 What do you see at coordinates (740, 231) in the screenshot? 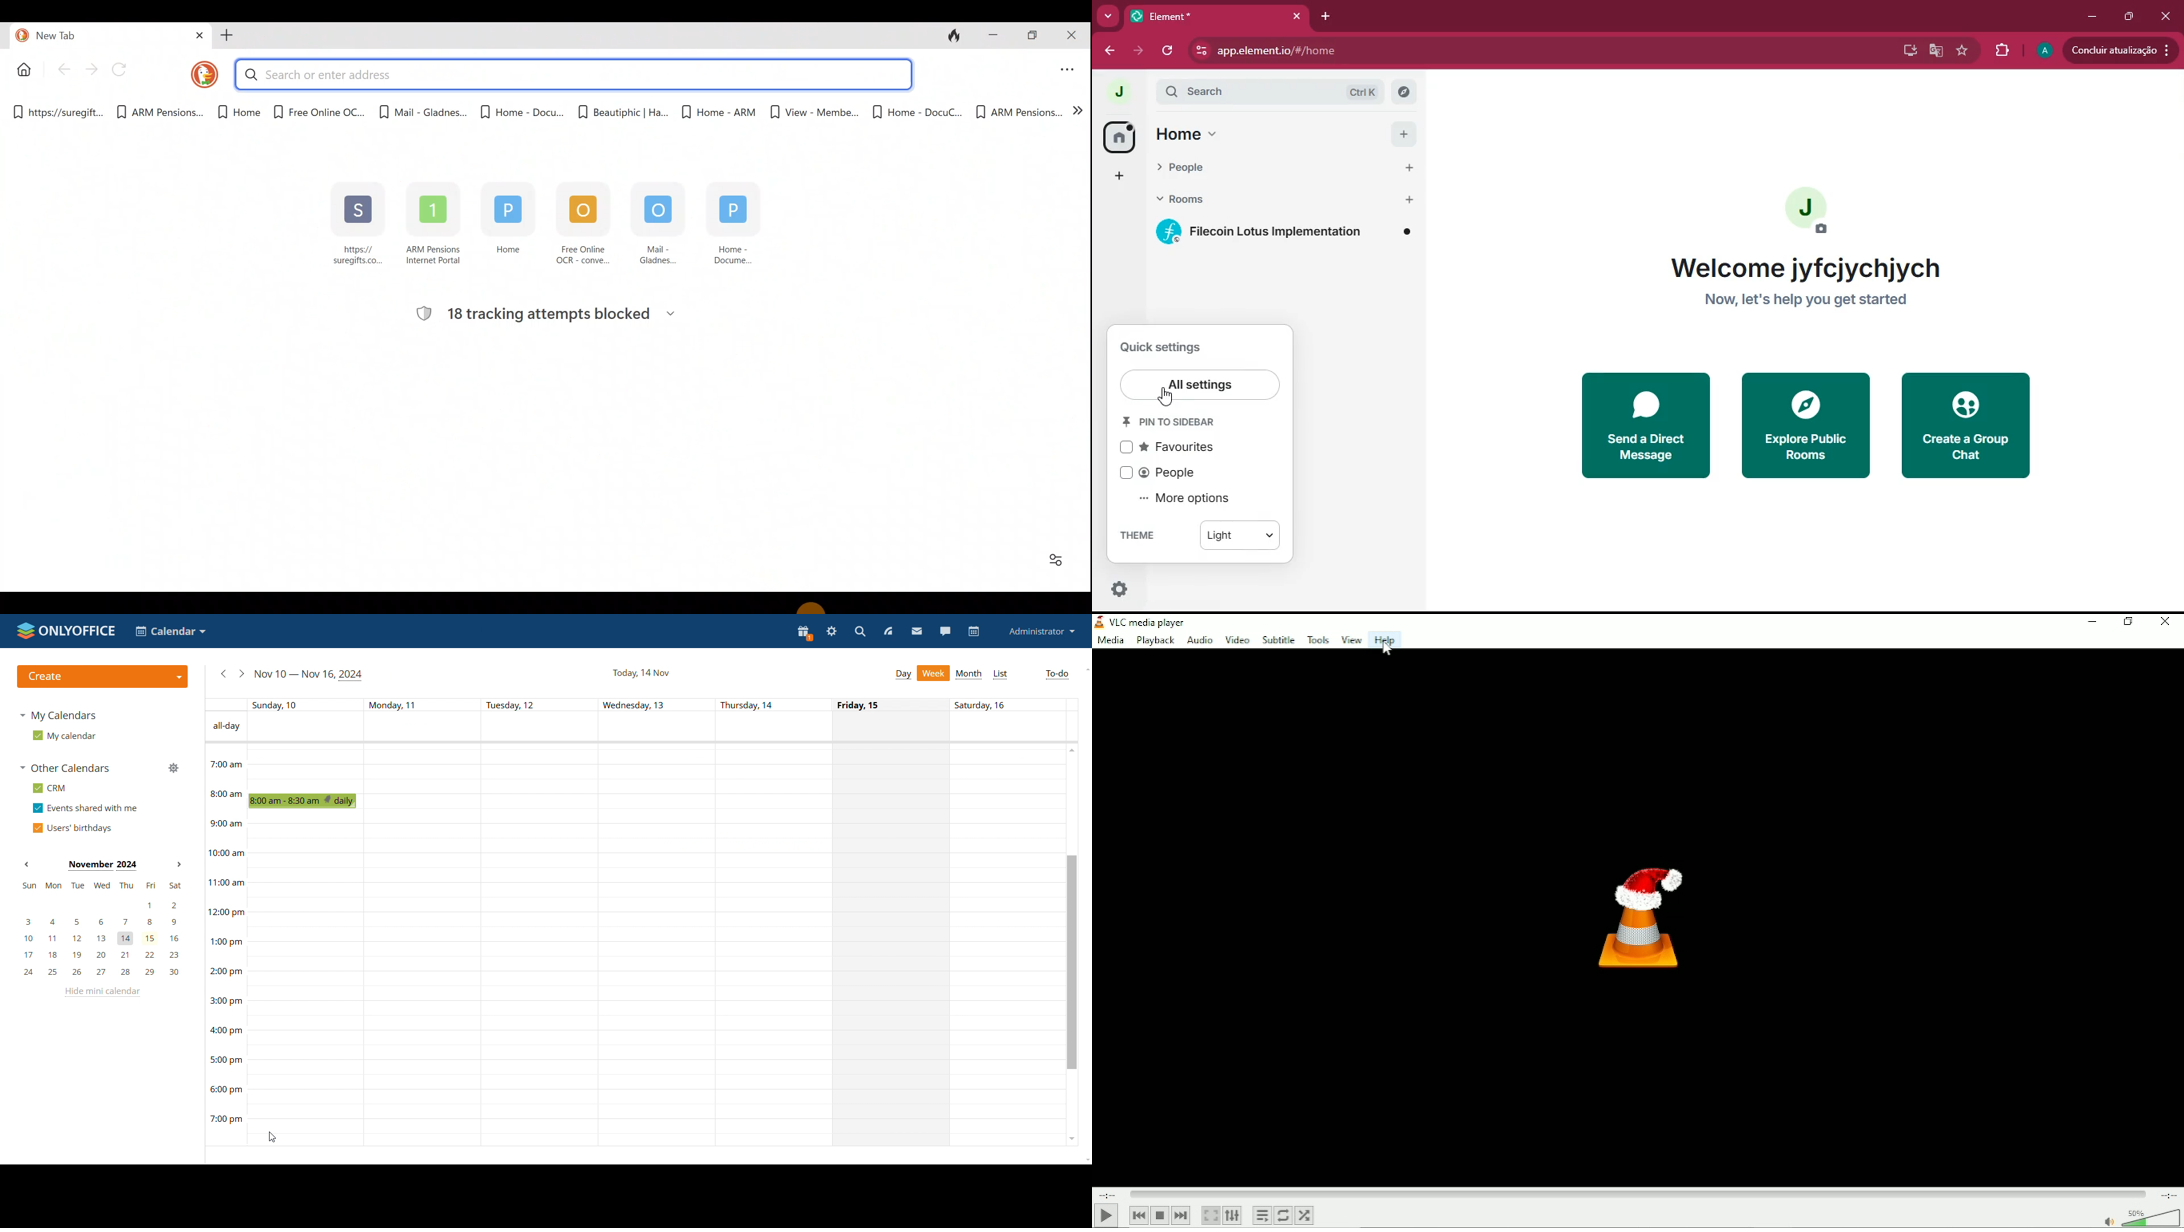
I see `Home -
Docume...` at bounding box center [740, 231].